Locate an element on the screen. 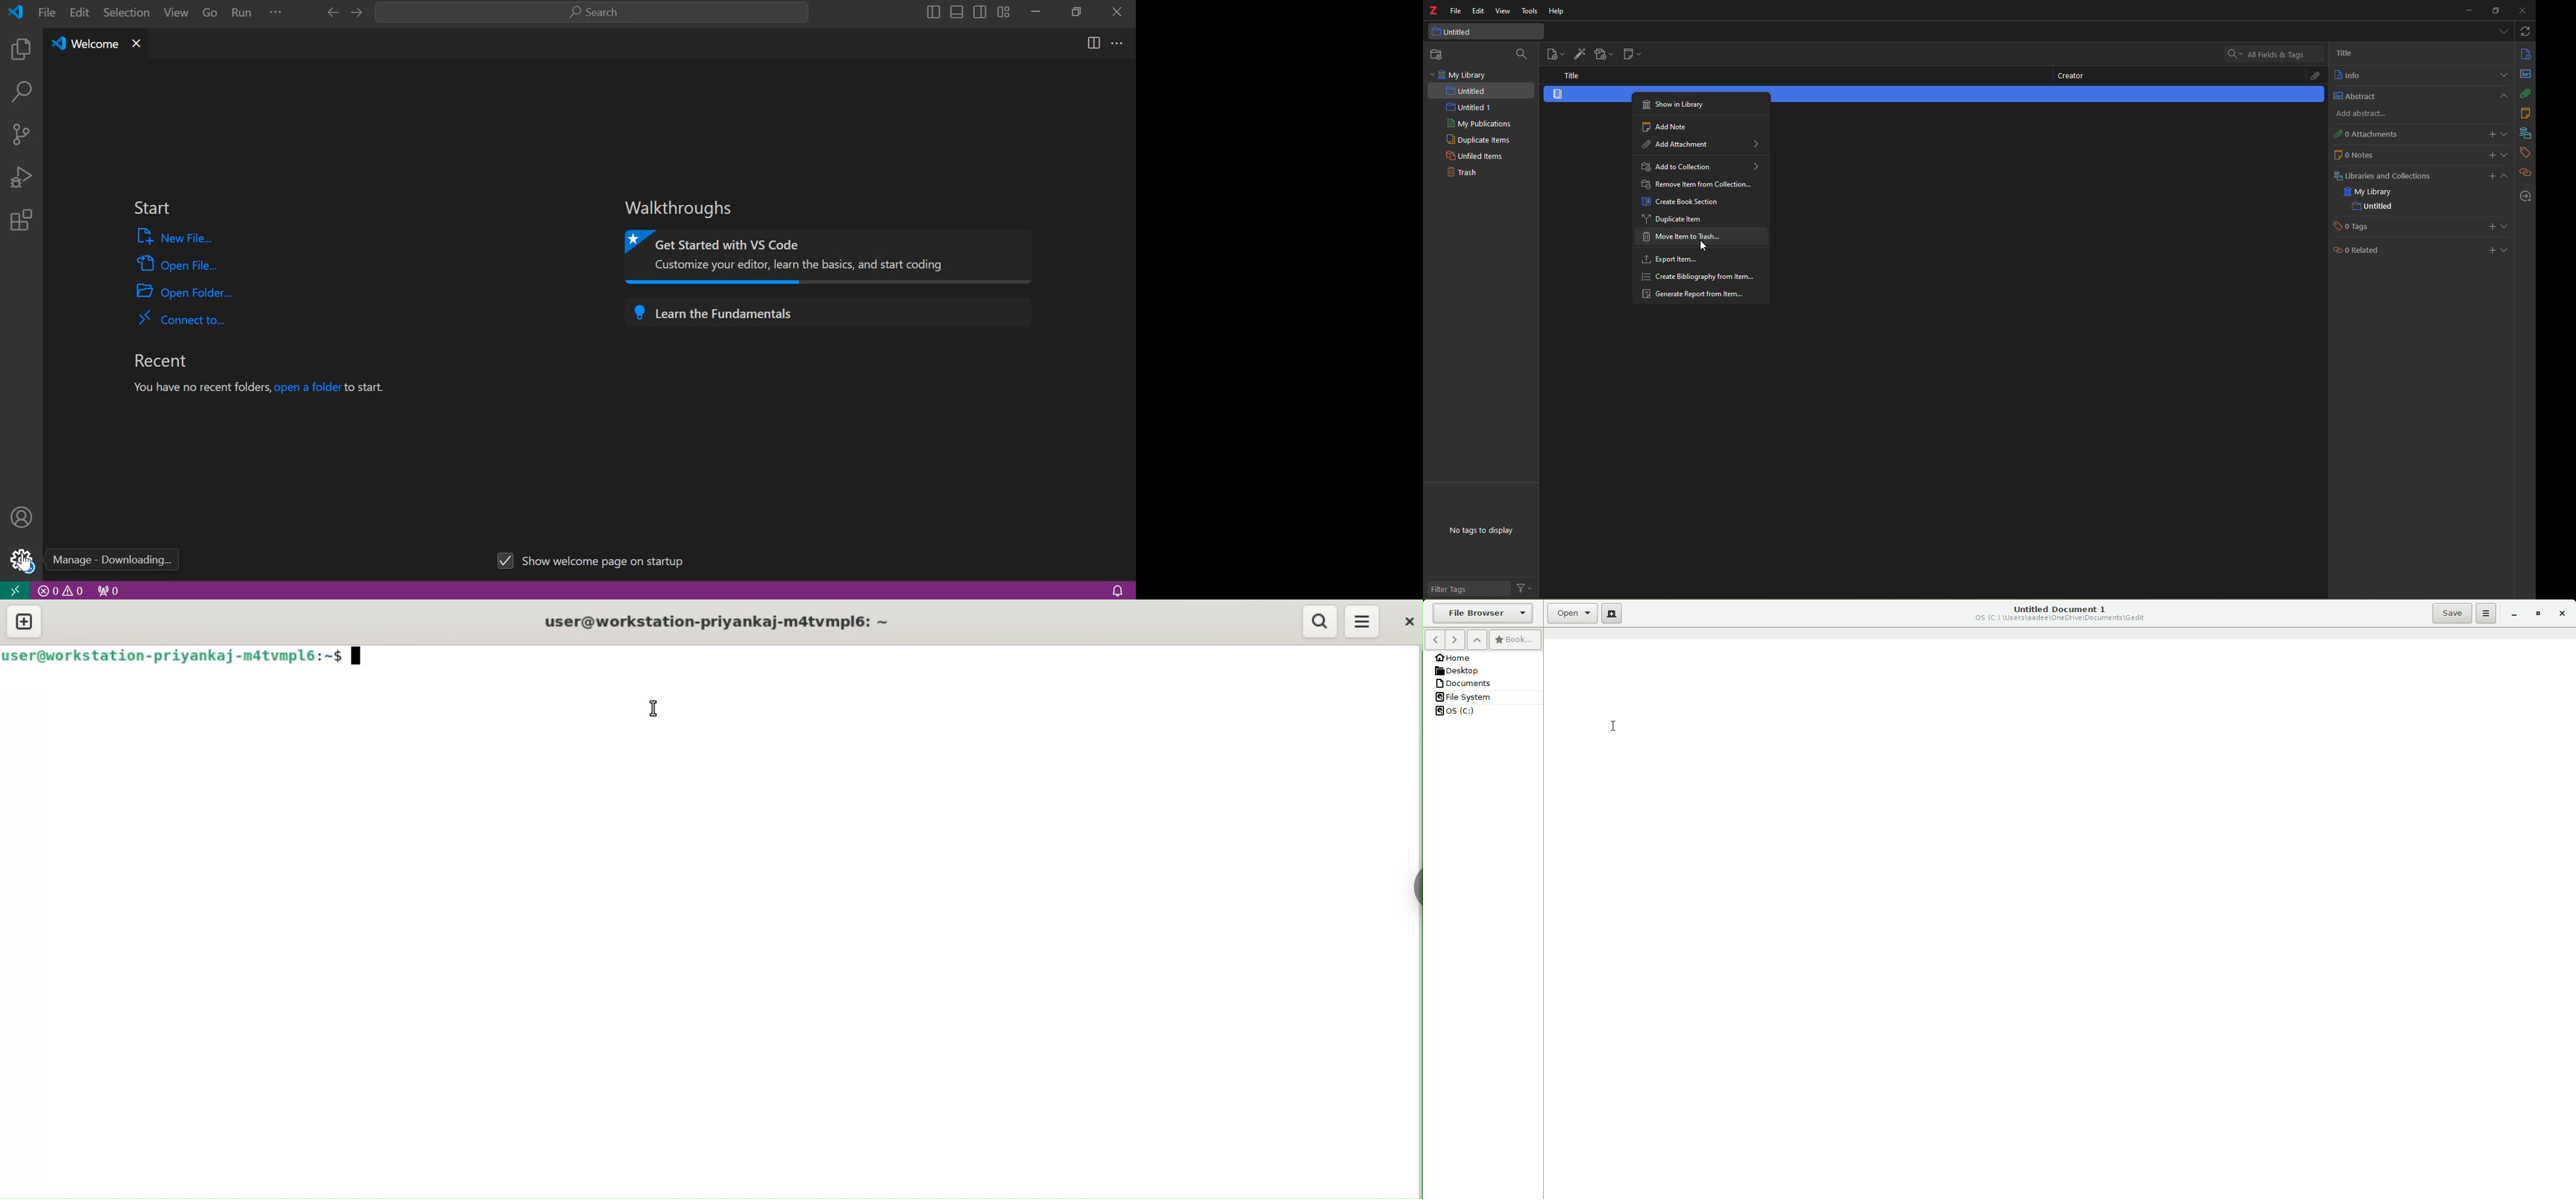 The height and width of the screenshot is (1204, 2576). go forward is located at coordinates (330, 12).